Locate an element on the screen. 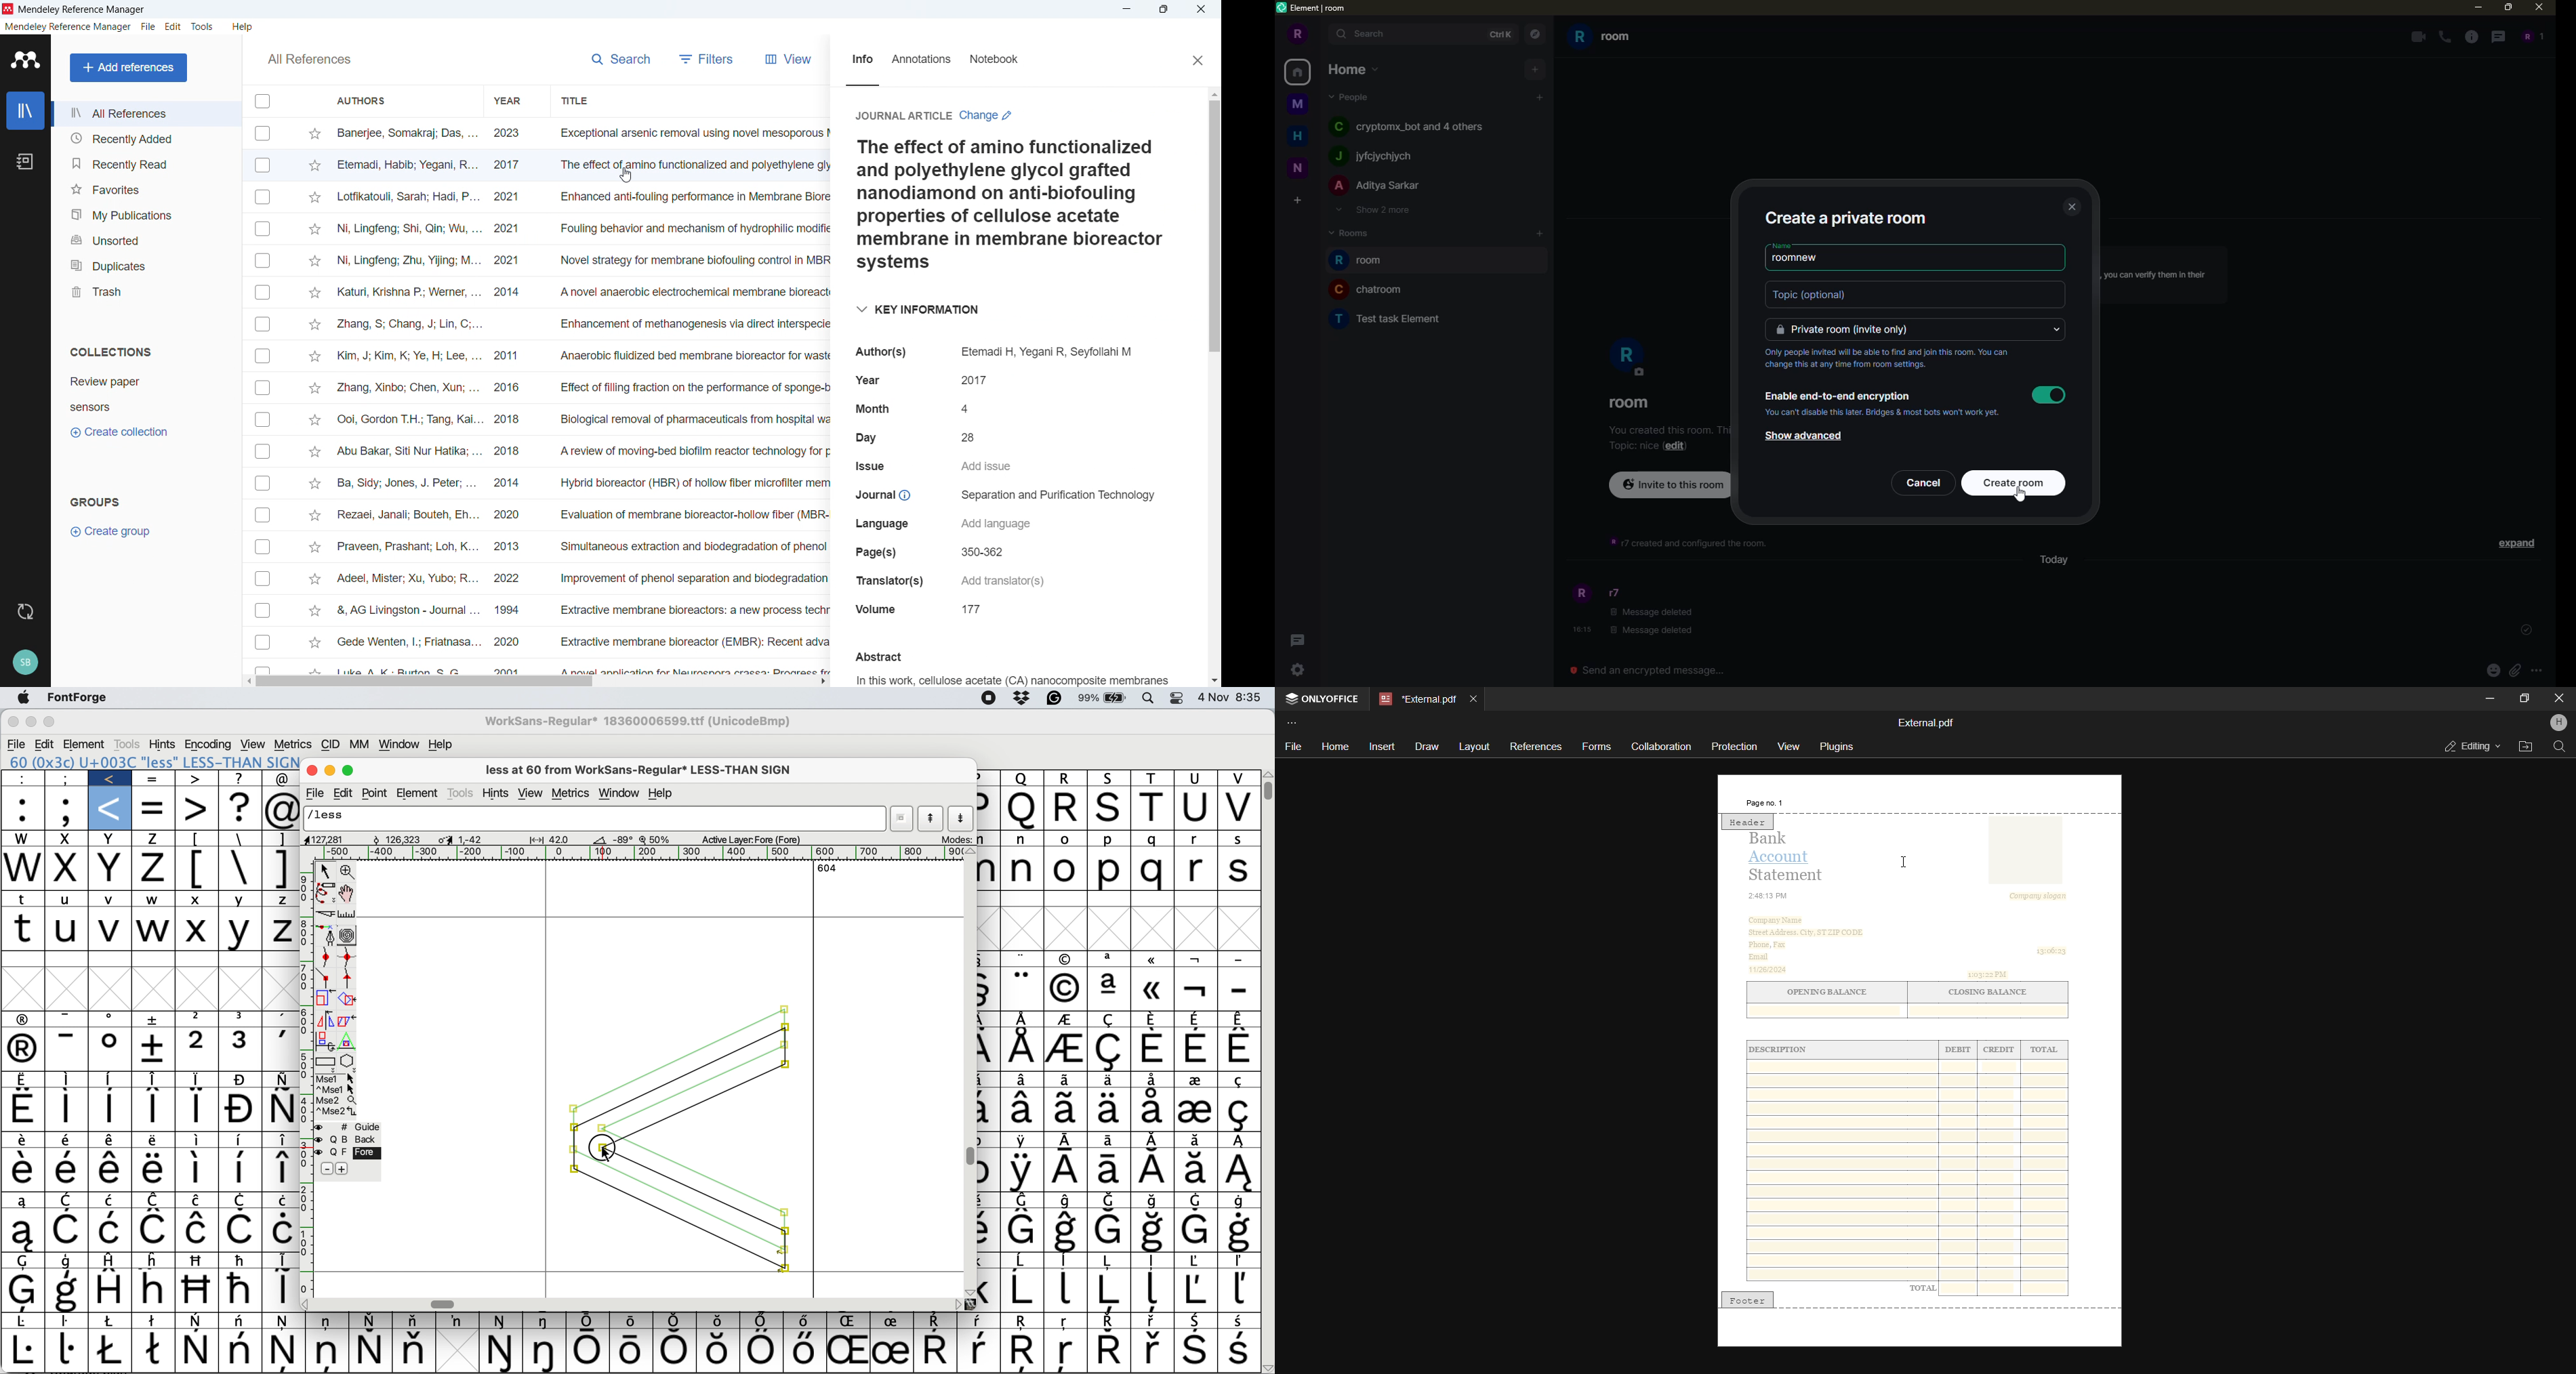  Symbol is located at coordinates (111, 1171).